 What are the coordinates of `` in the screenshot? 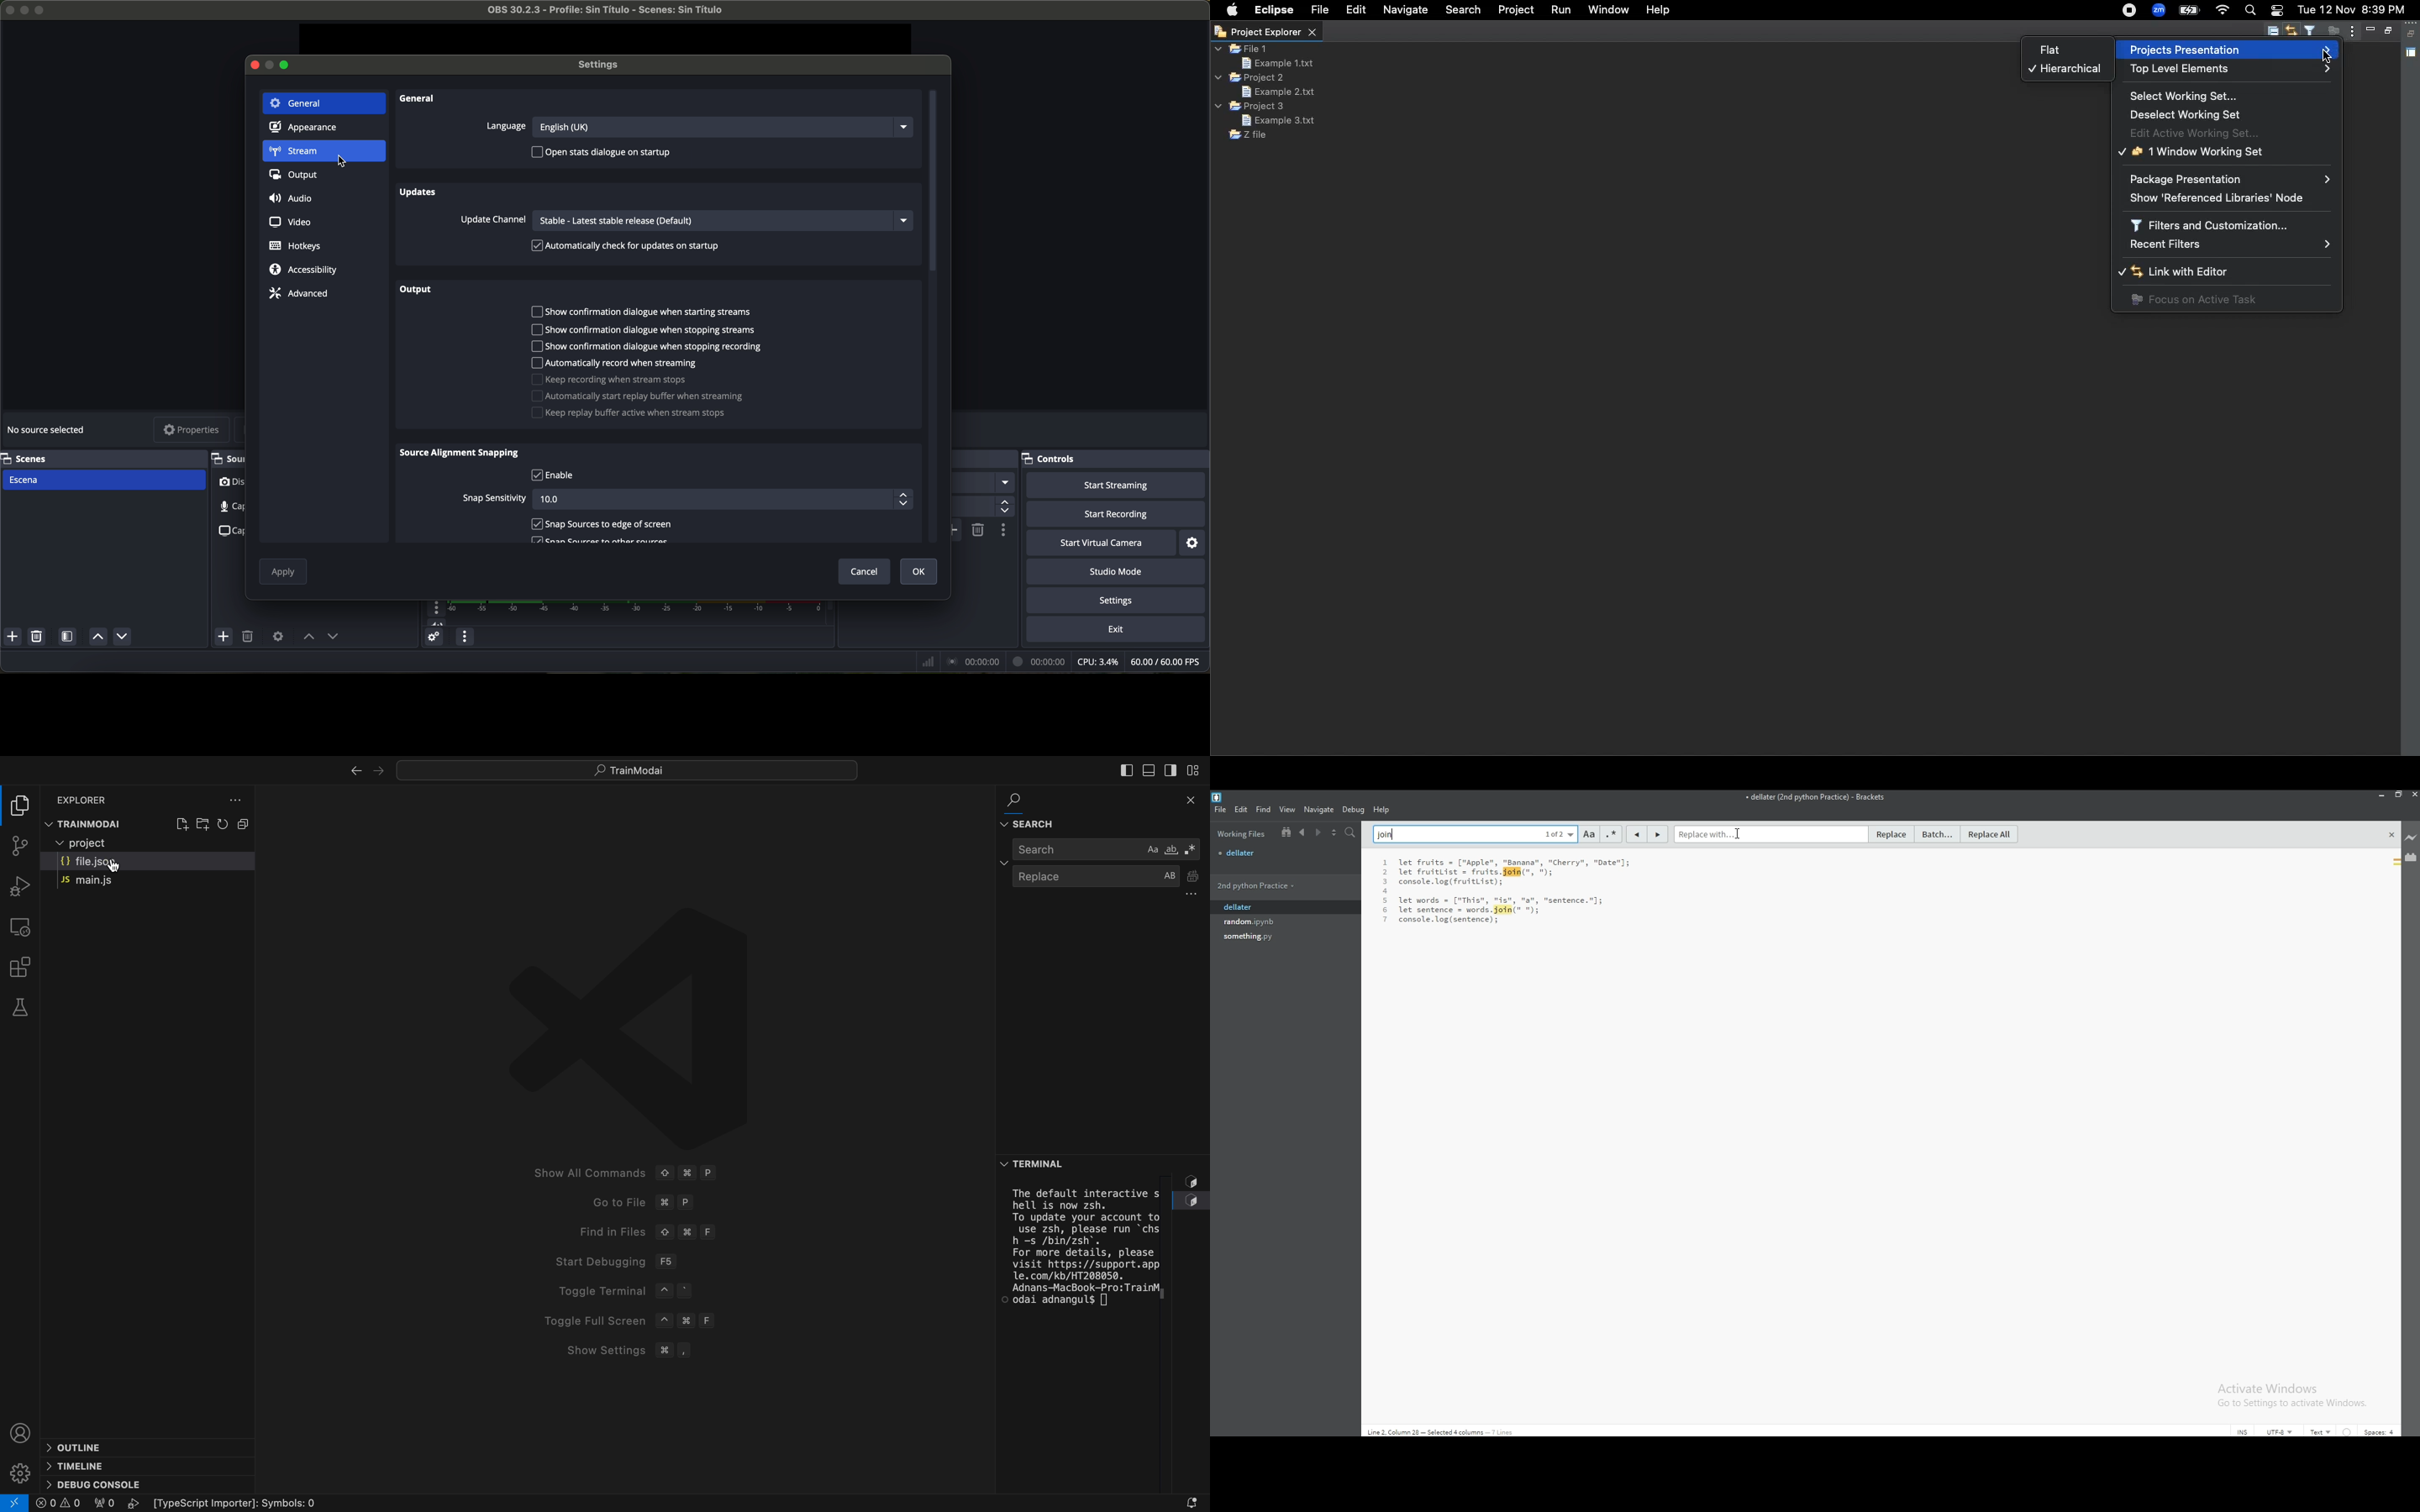 It's located at (986, 459).